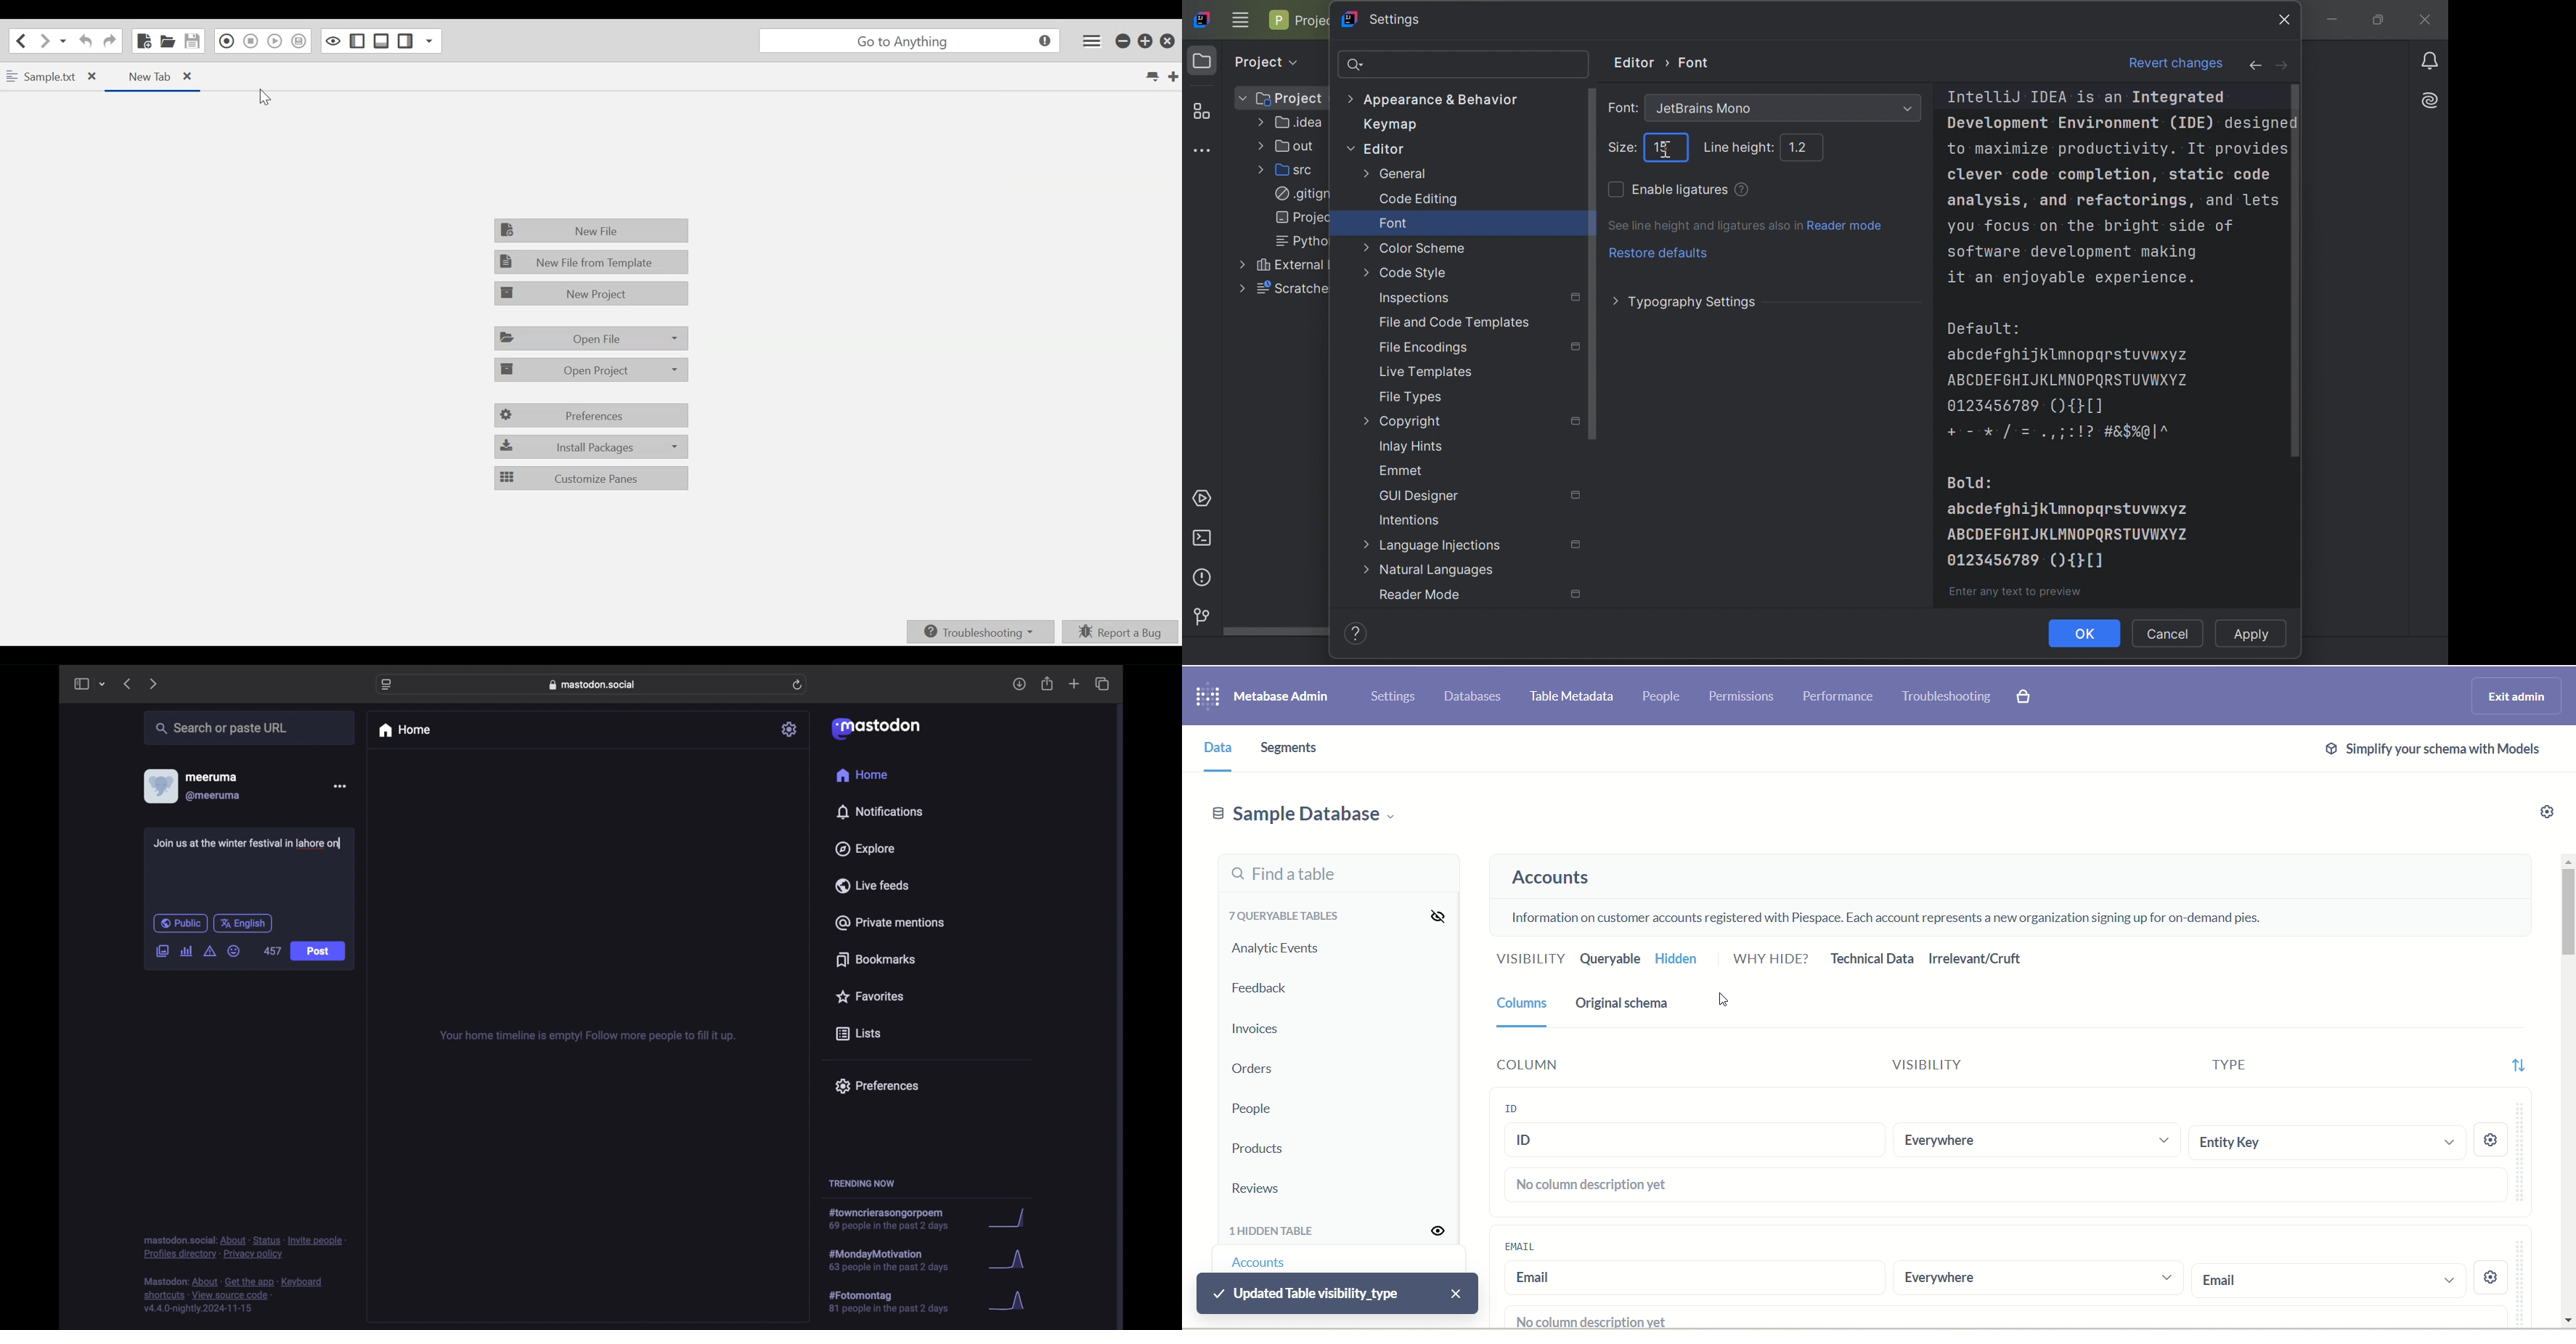 The image size is (2576, 1344). What do you see at coordinates (1416, 247) in the screenshot?
I see `Color scheme` at bounding box center [1416, 247].